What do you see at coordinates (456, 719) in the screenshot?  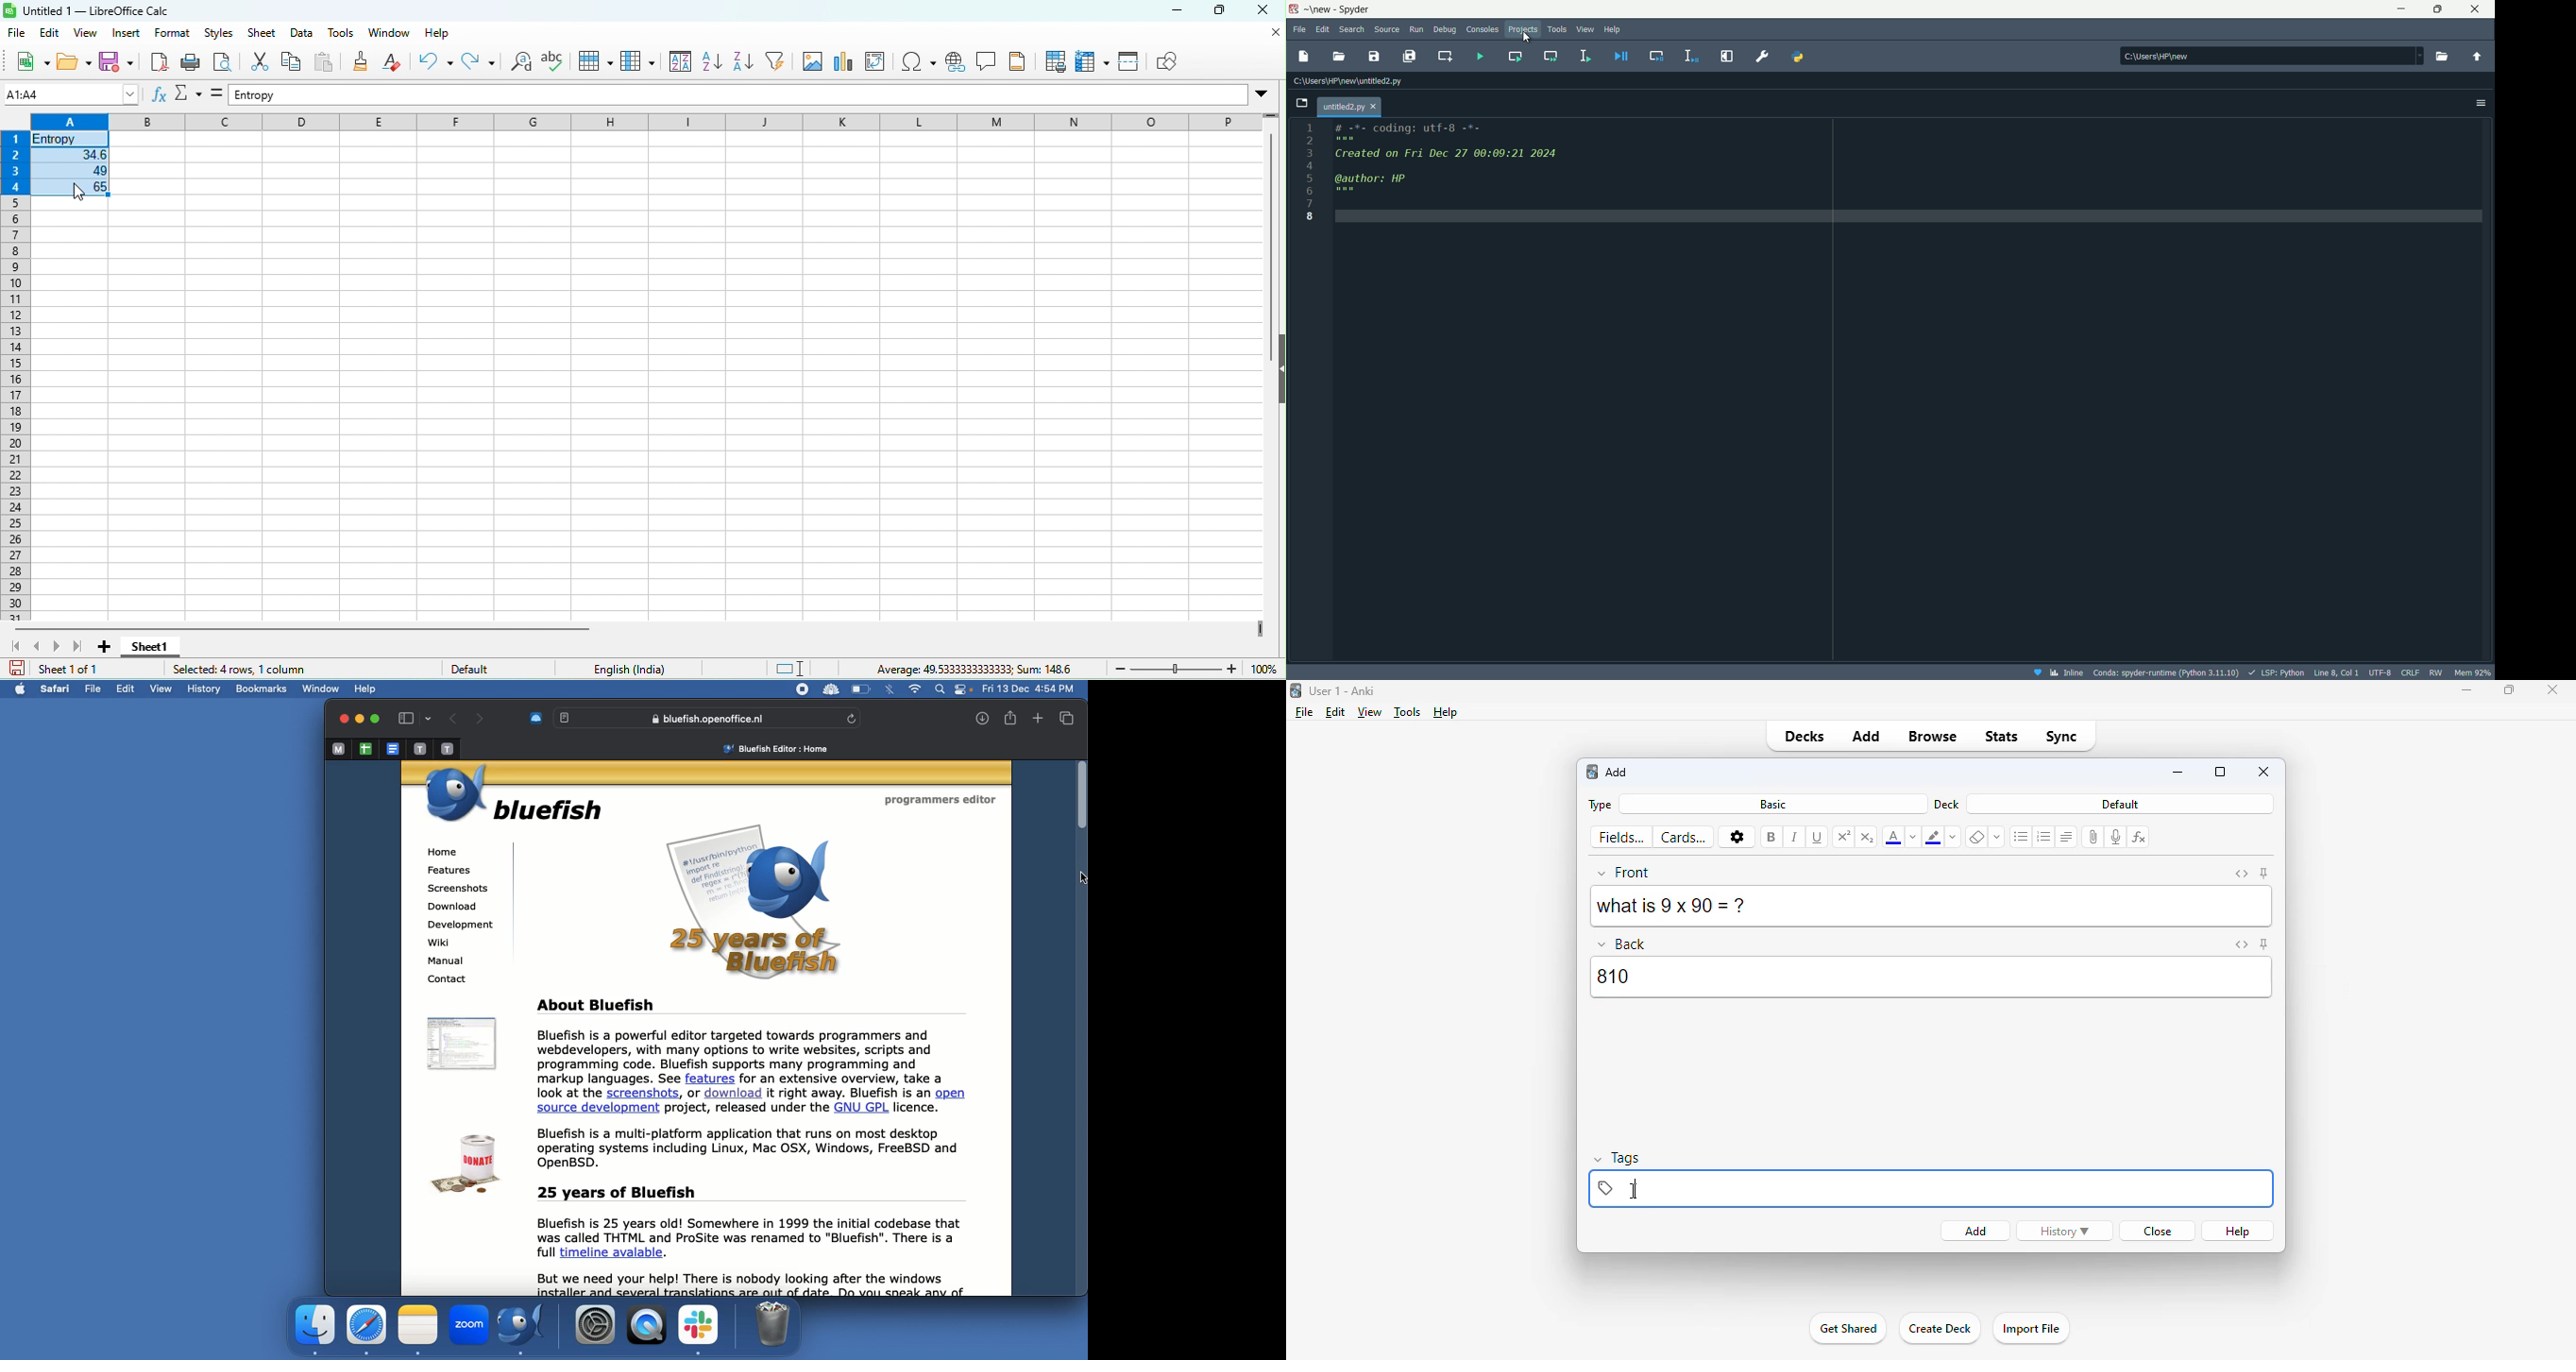 I see `Back` at bounding box center [456, 719].